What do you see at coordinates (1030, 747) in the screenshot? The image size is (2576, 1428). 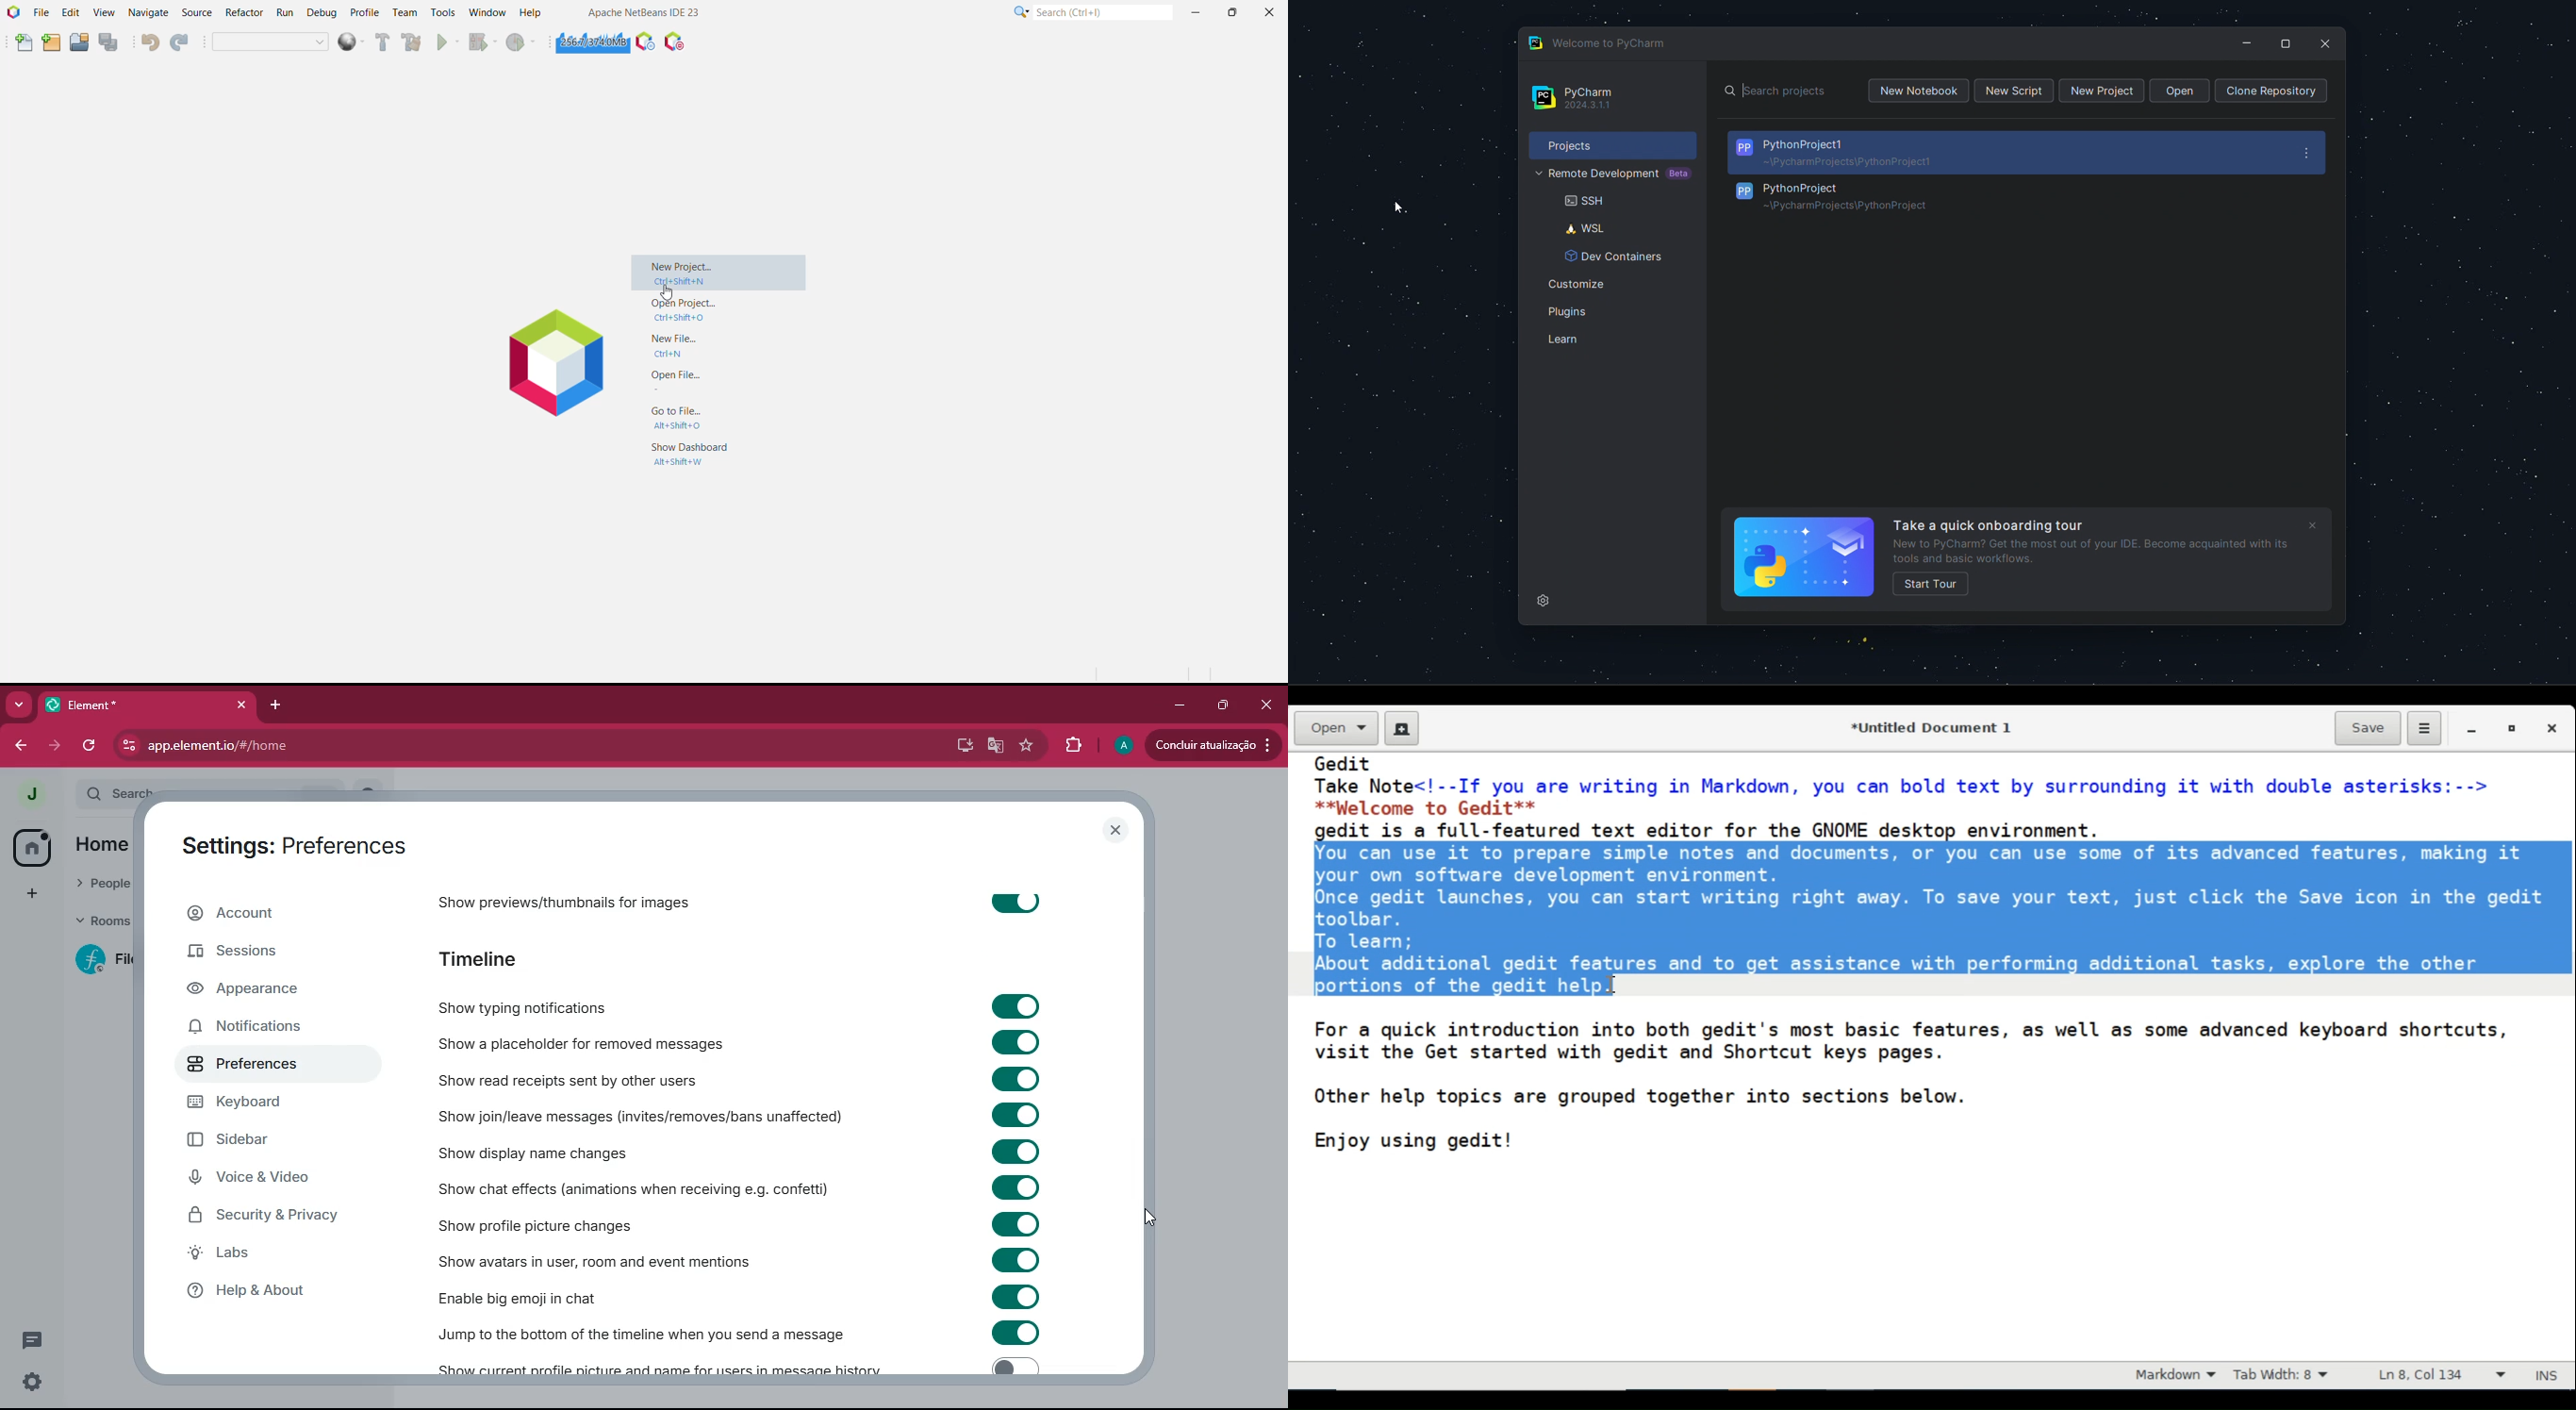 I see `favourite` at bounding box center [1030, 747].